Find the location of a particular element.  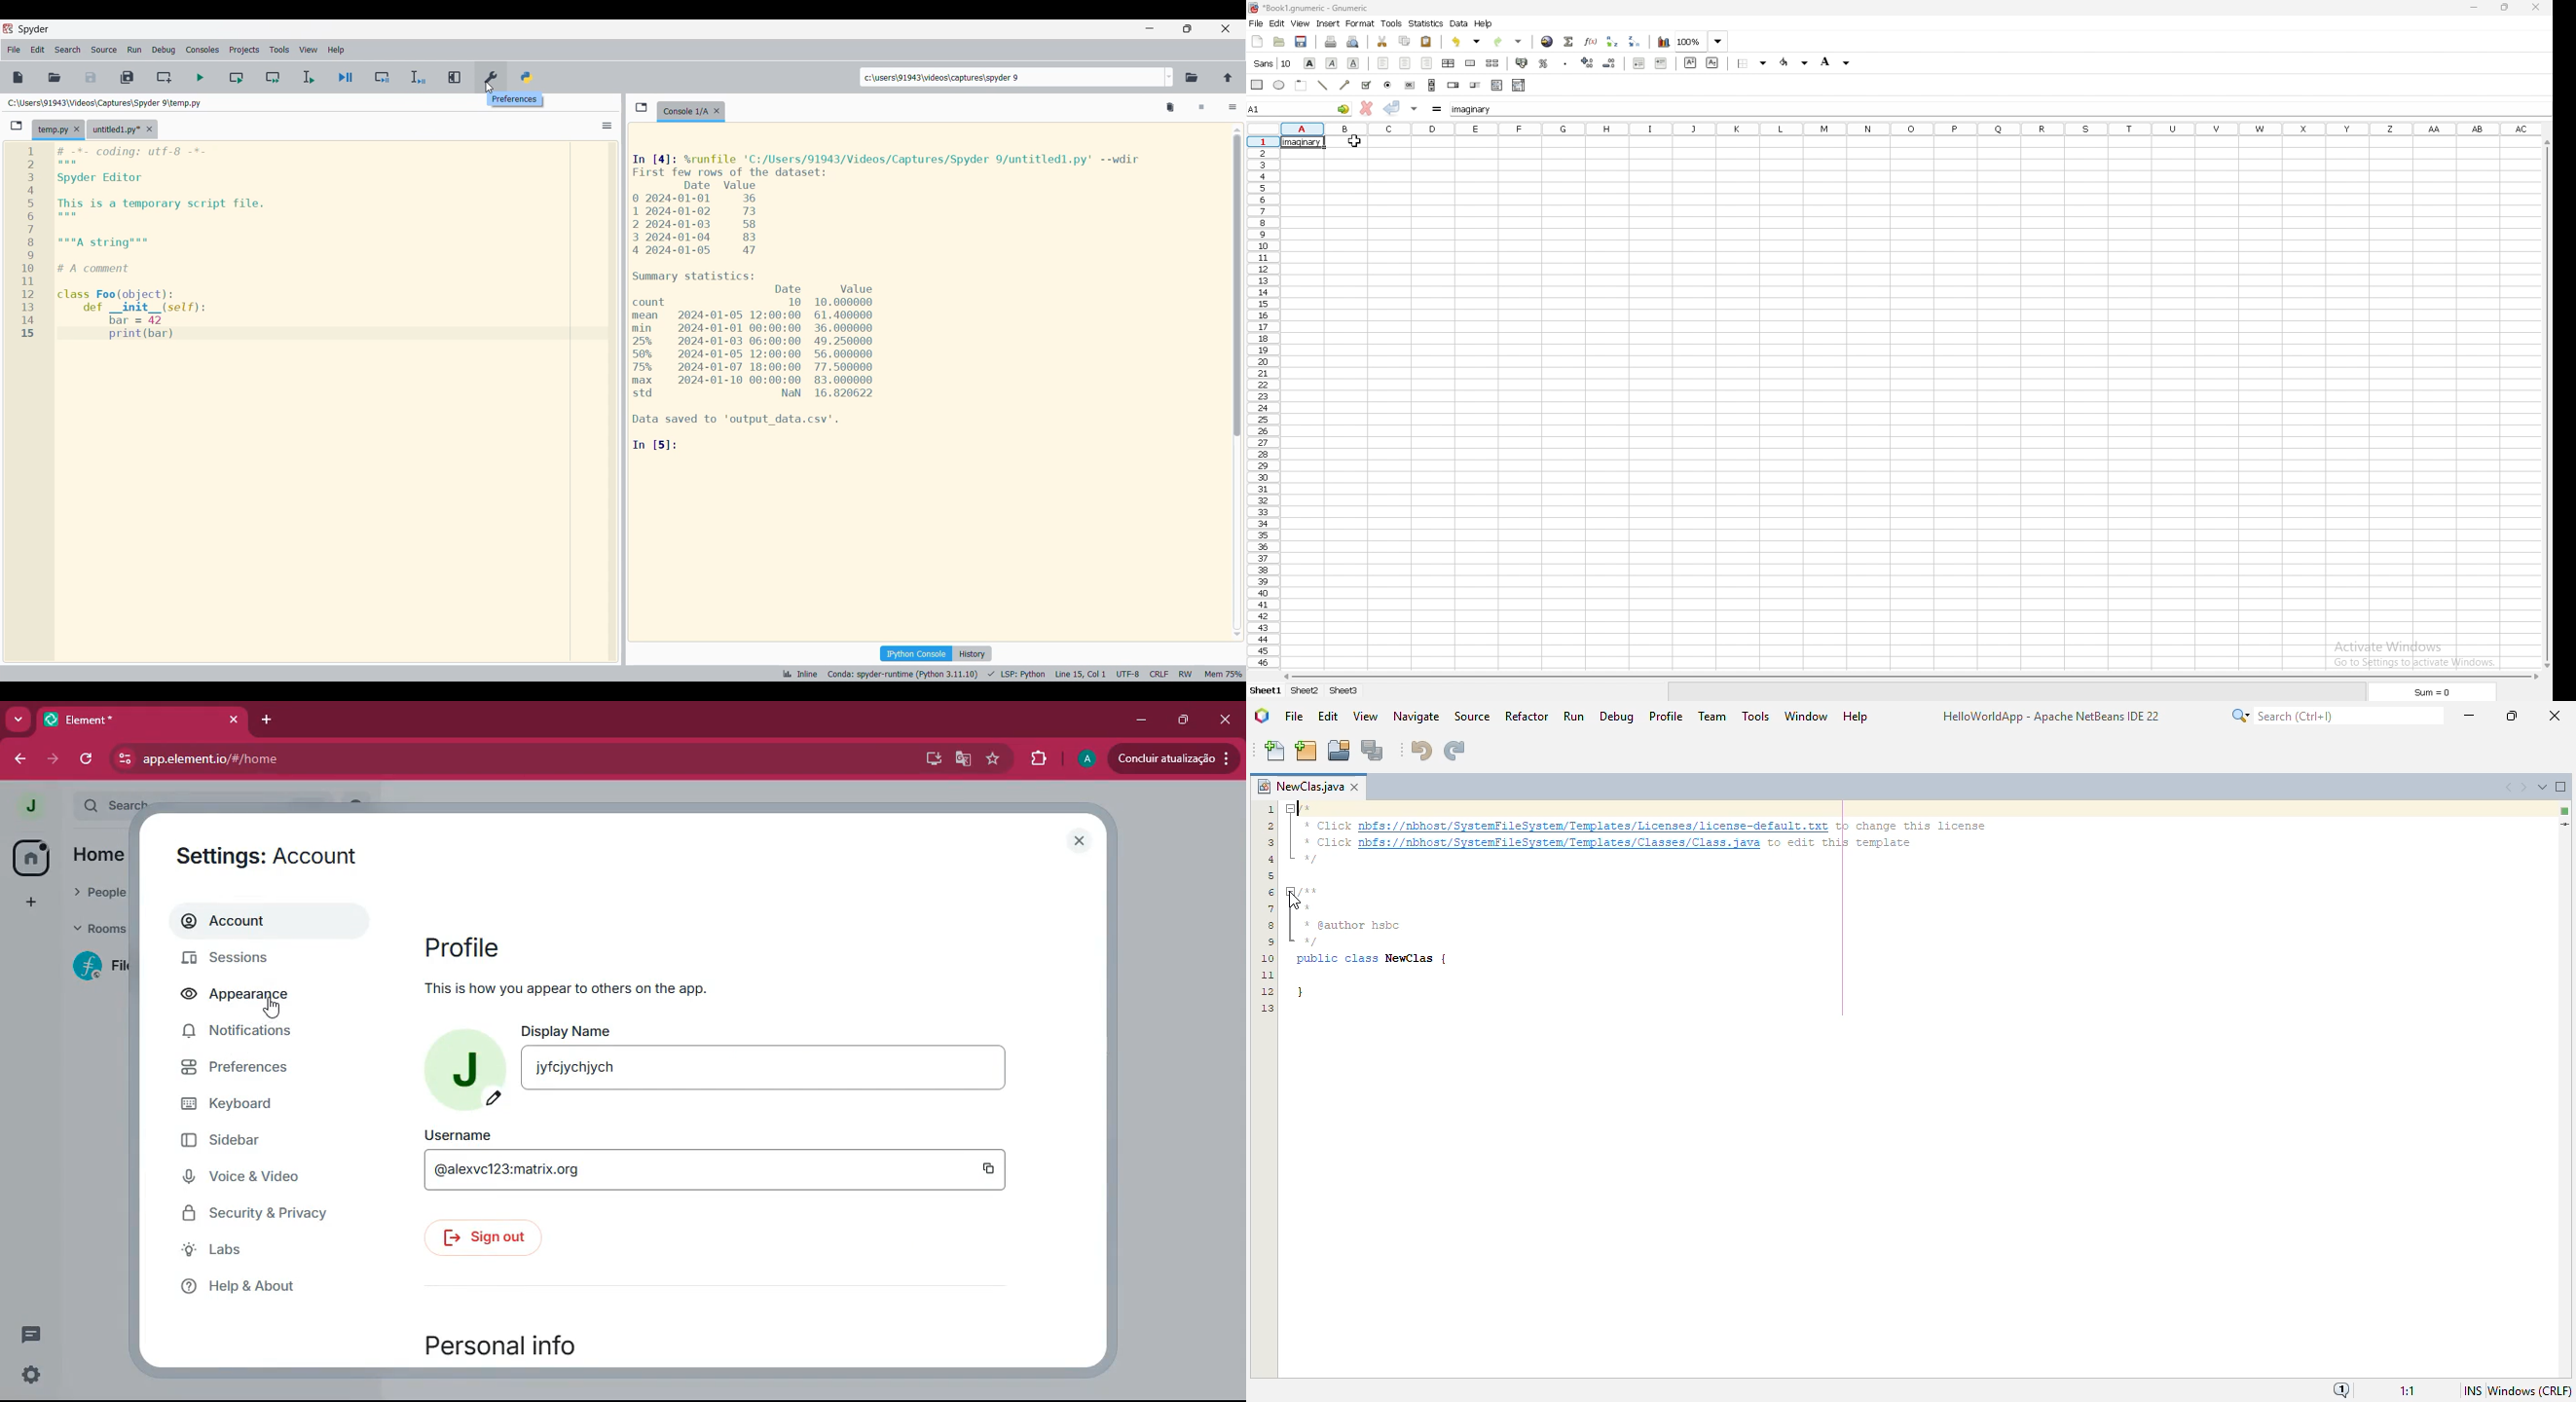

profile is located at coordinates (1667, 716).